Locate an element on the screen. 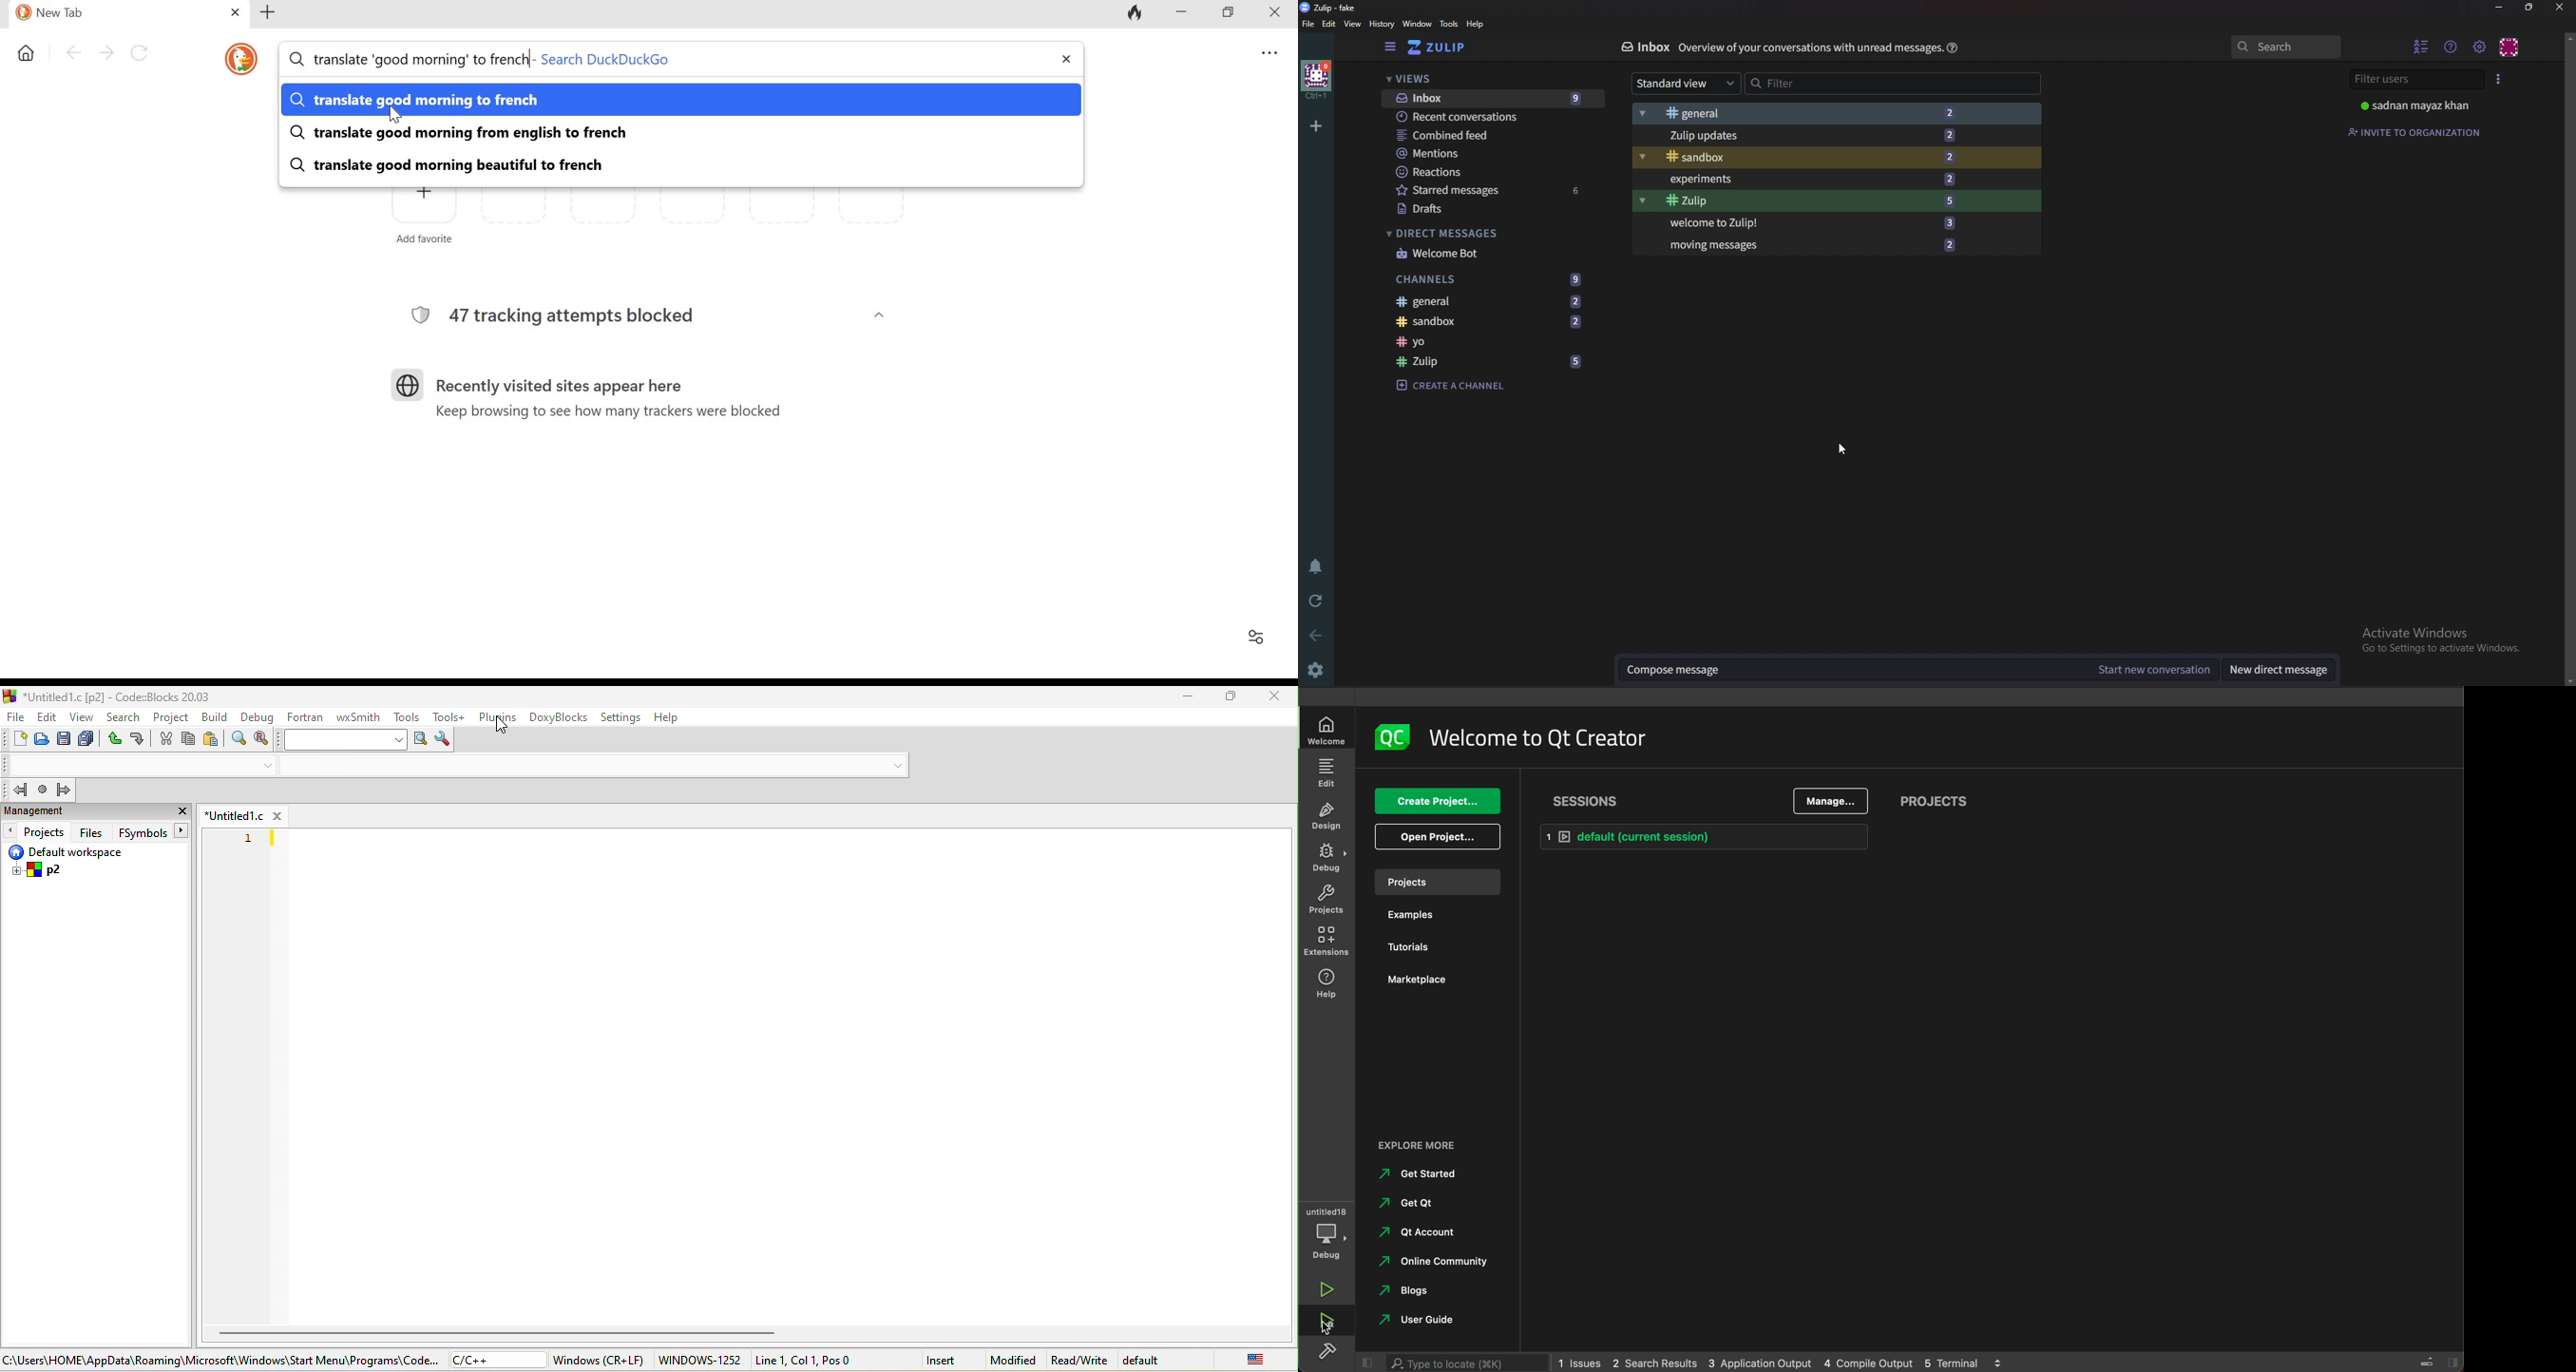 The width and height of the screenshot is (2576, 1372). default session is located at coordinates (1707, 837).